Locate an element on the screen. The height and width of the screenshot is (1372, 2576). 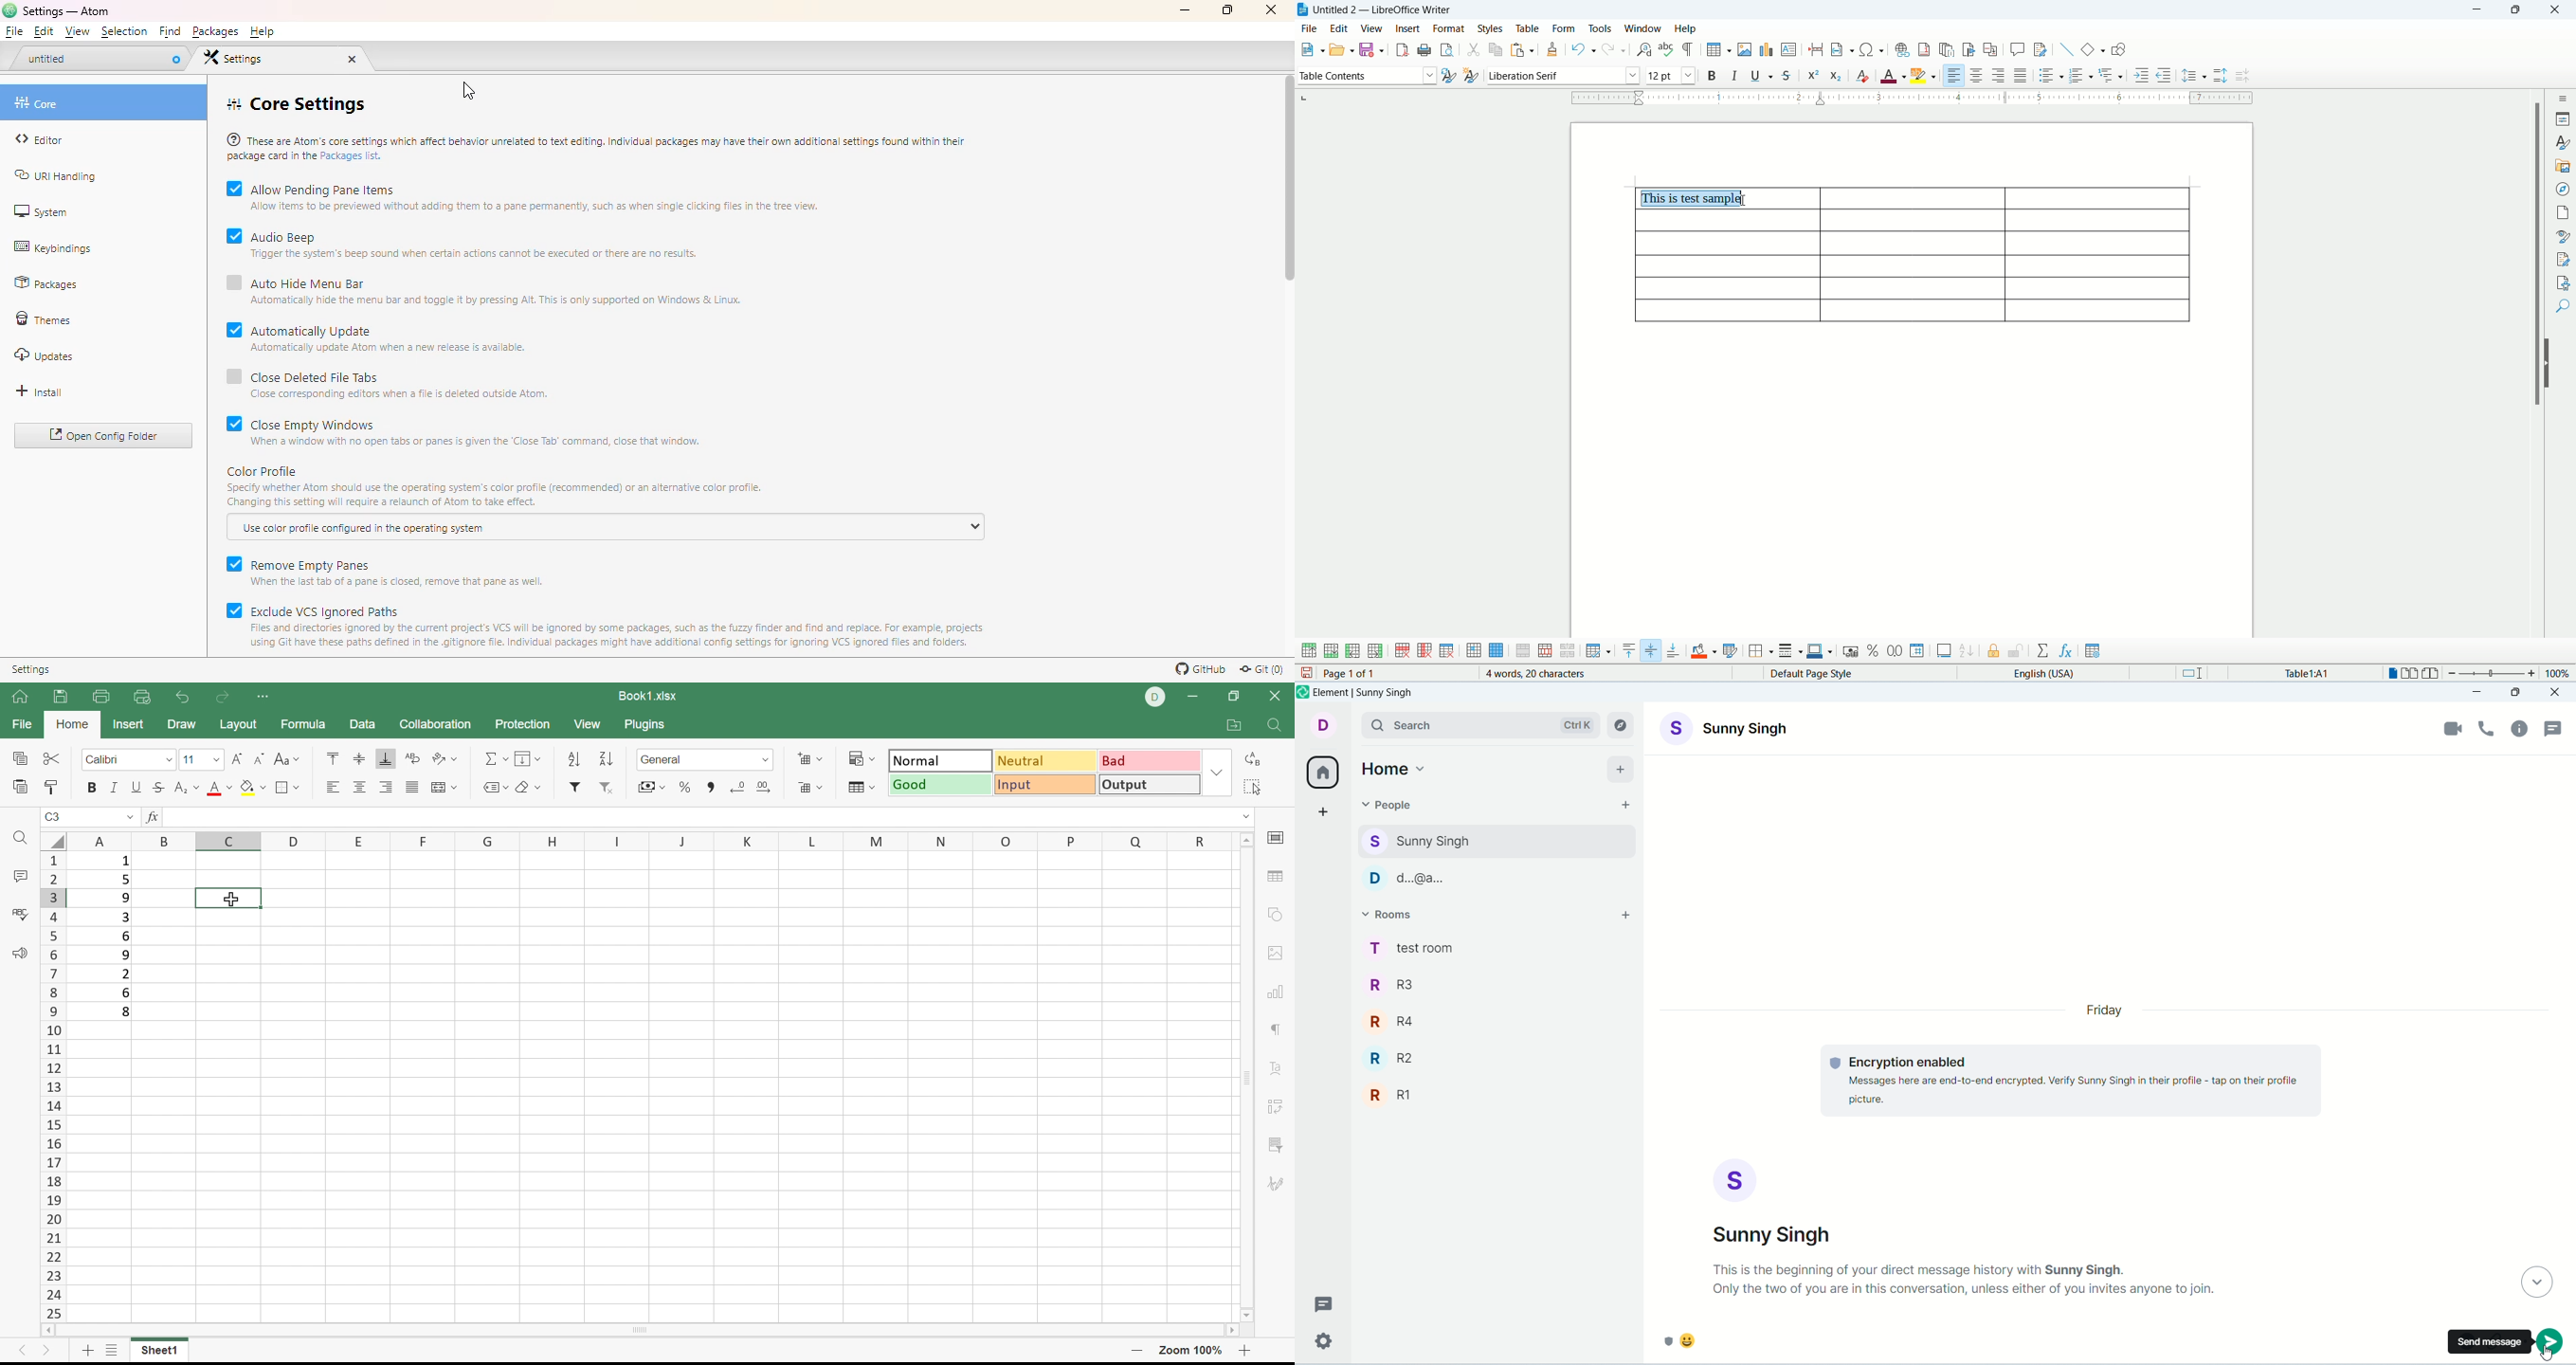
Format as table template is located at coordinates (864, 789).